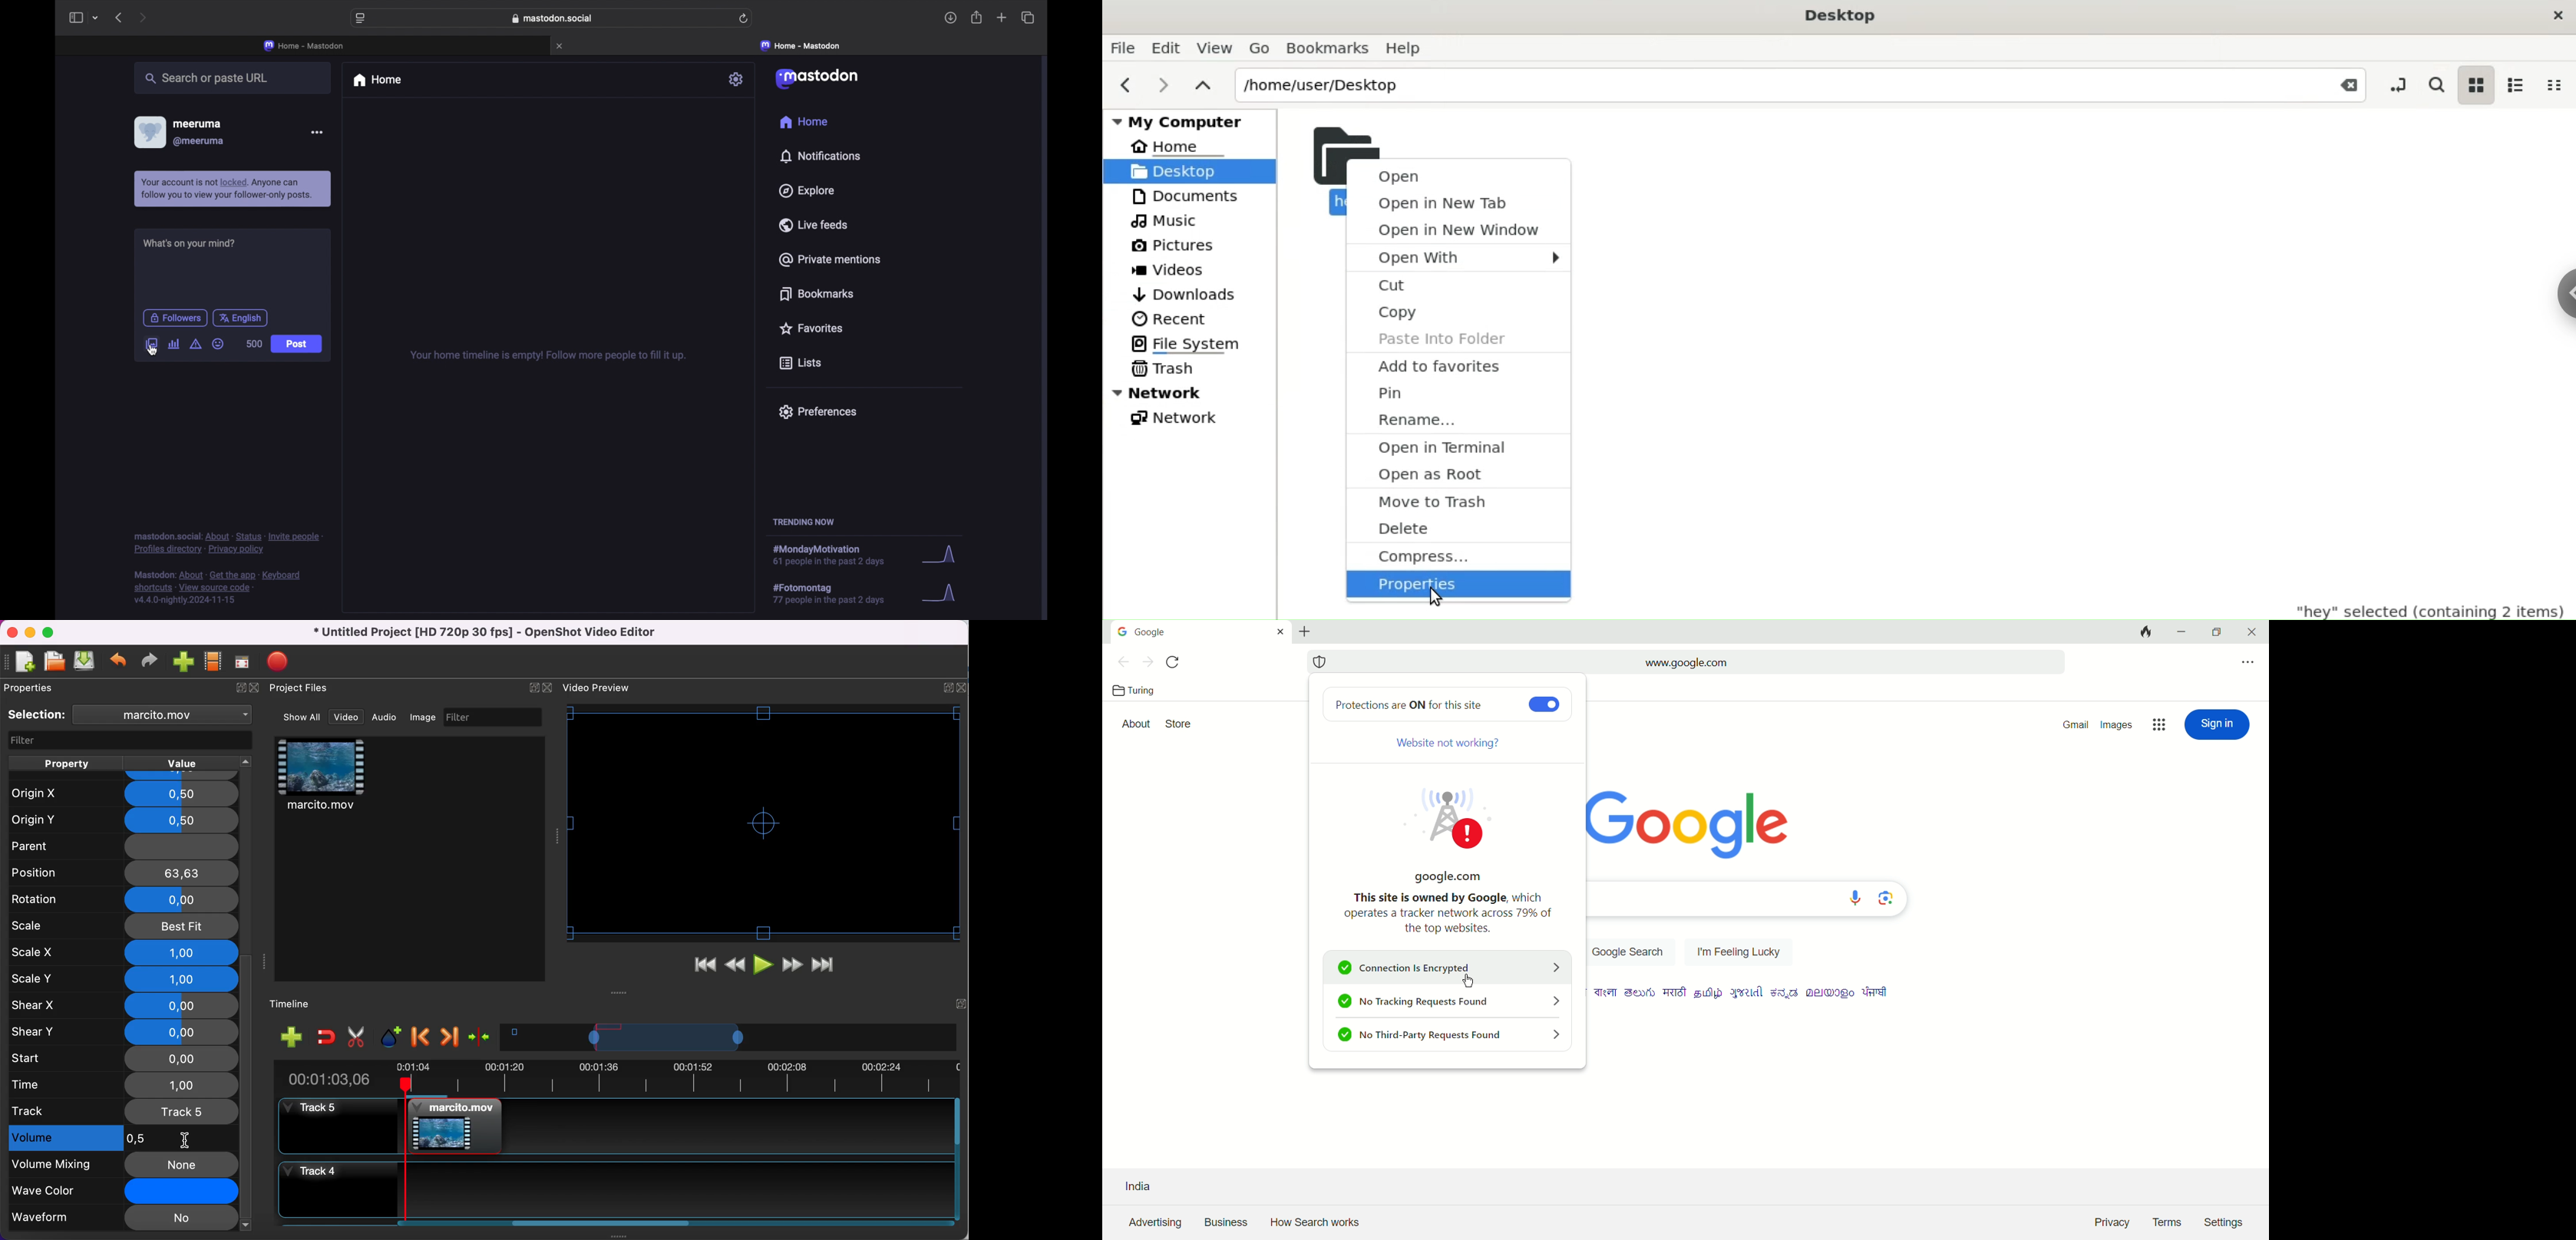 The width and height of the screenshot is (2576, 1260). I want to click on more options, so click(317, 131).